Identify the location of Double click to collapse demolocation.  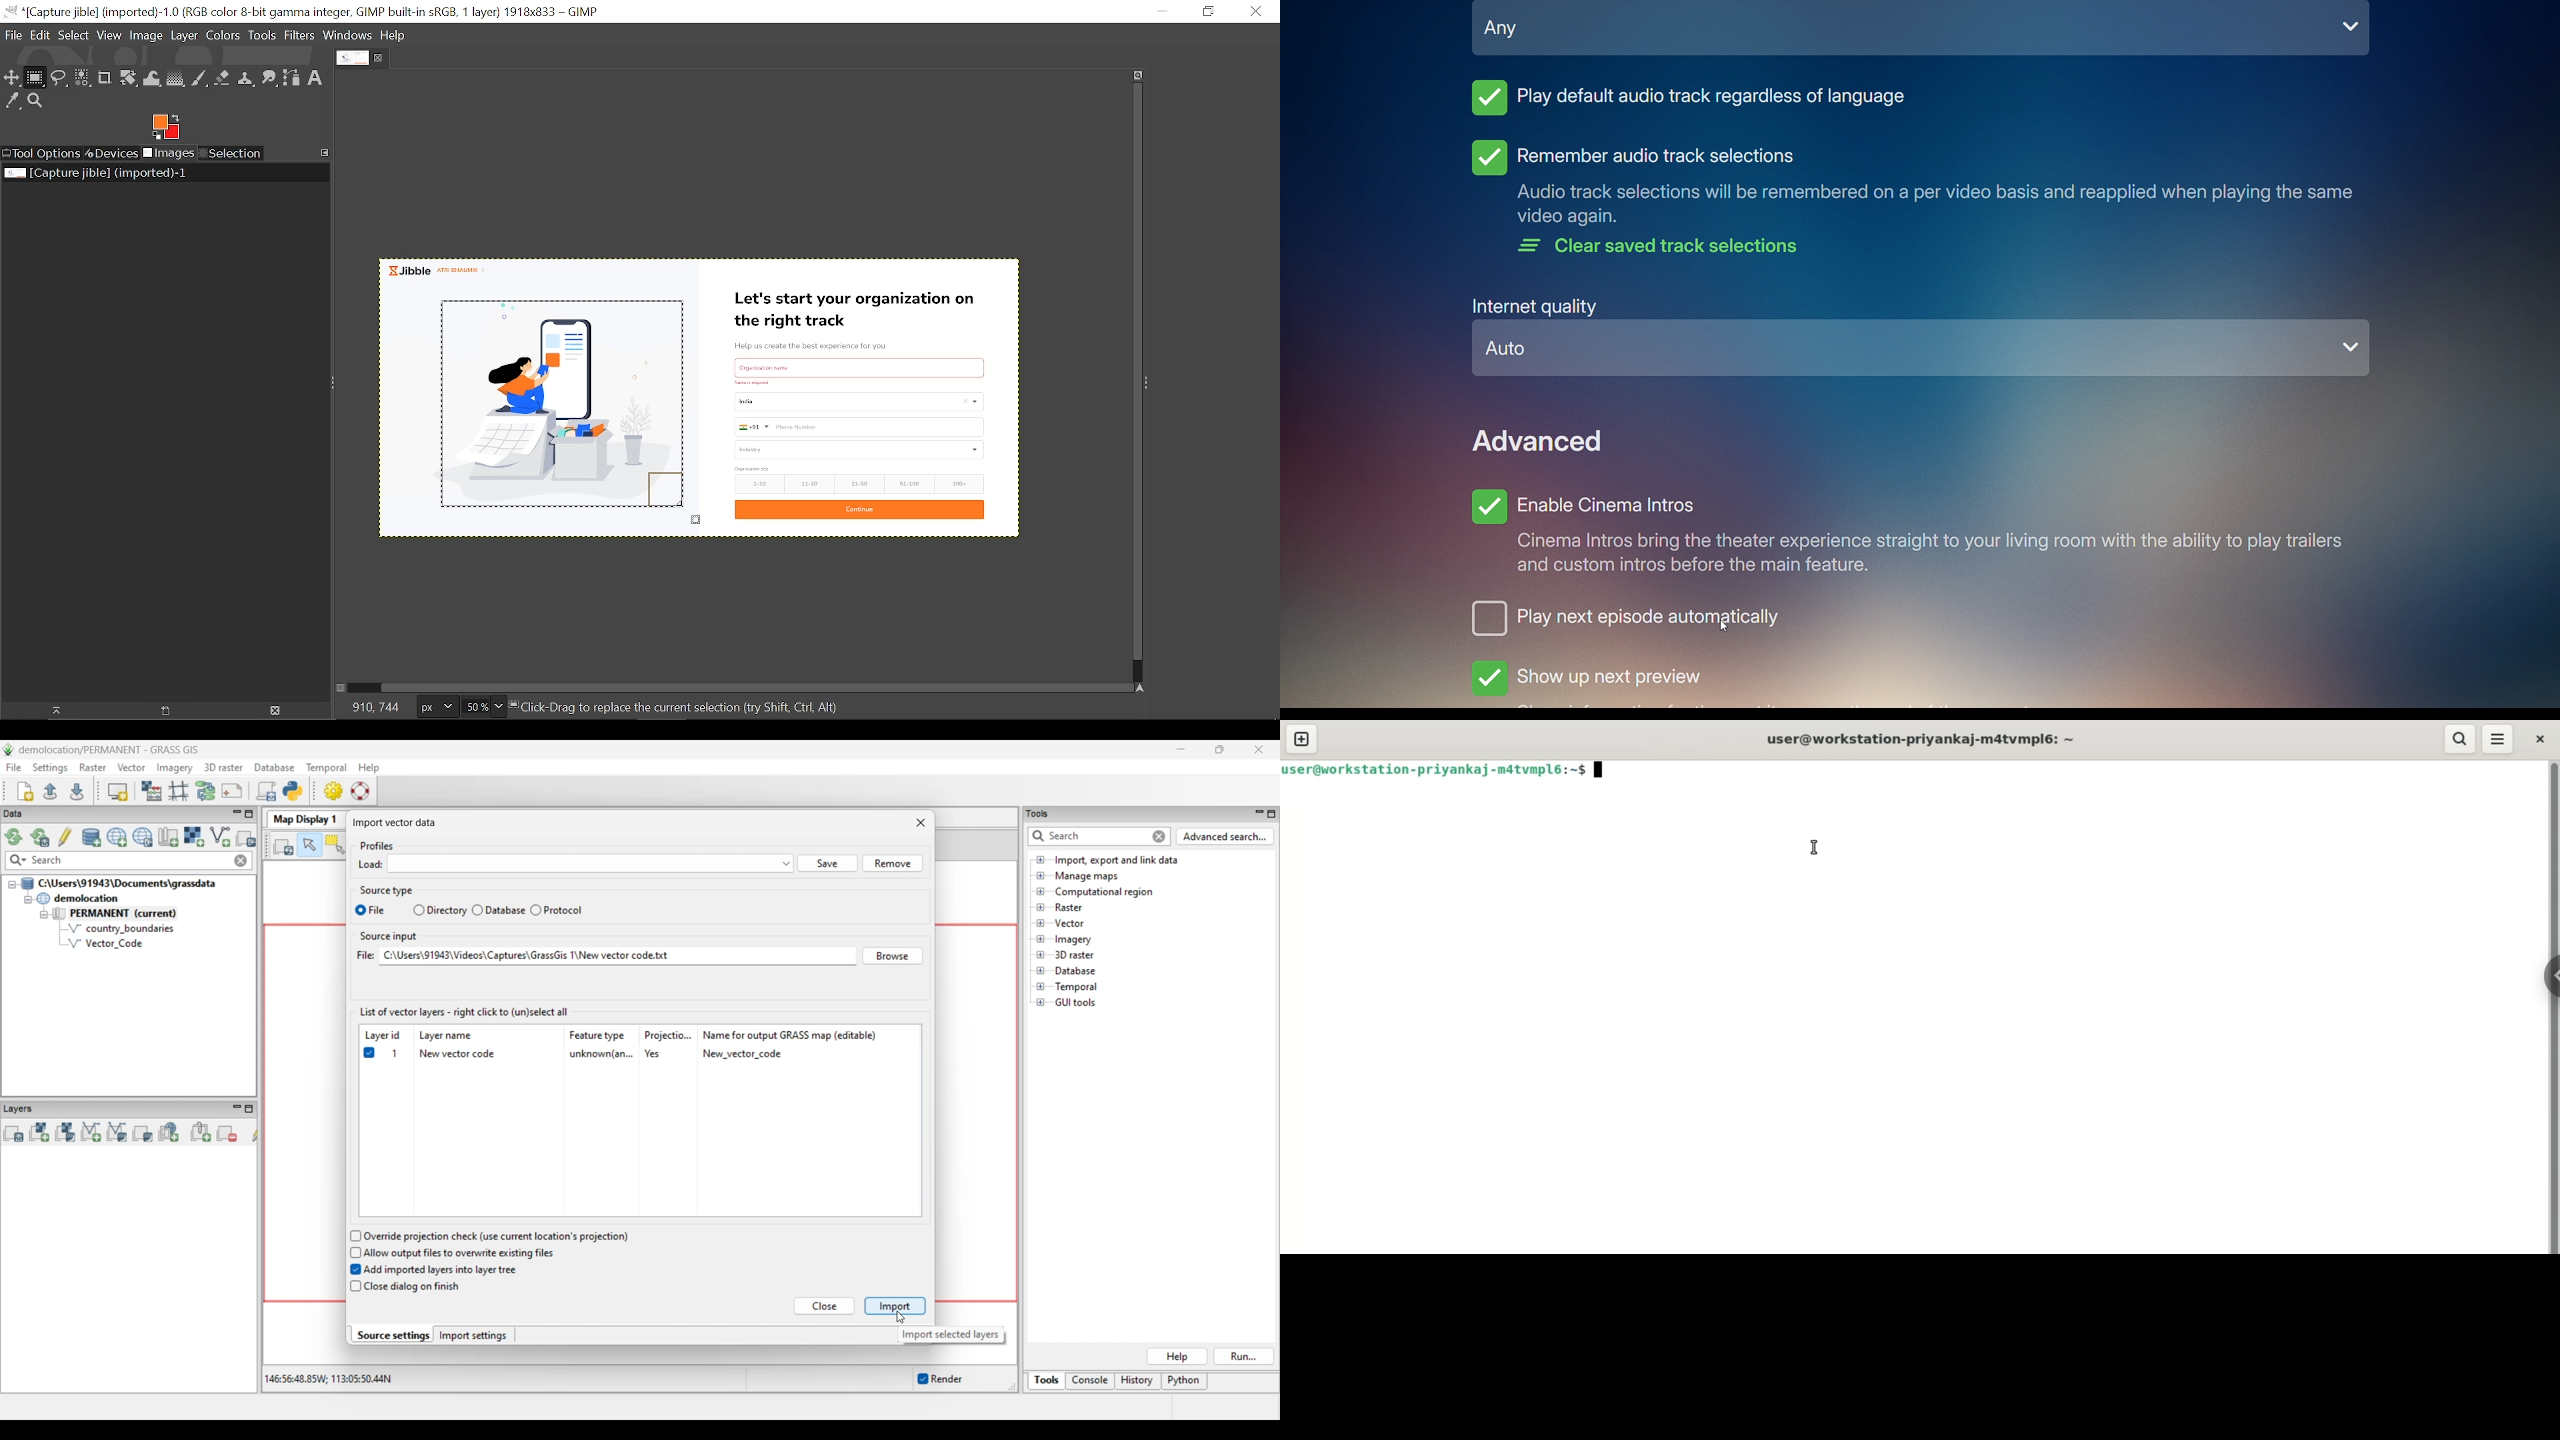
(77, 898).